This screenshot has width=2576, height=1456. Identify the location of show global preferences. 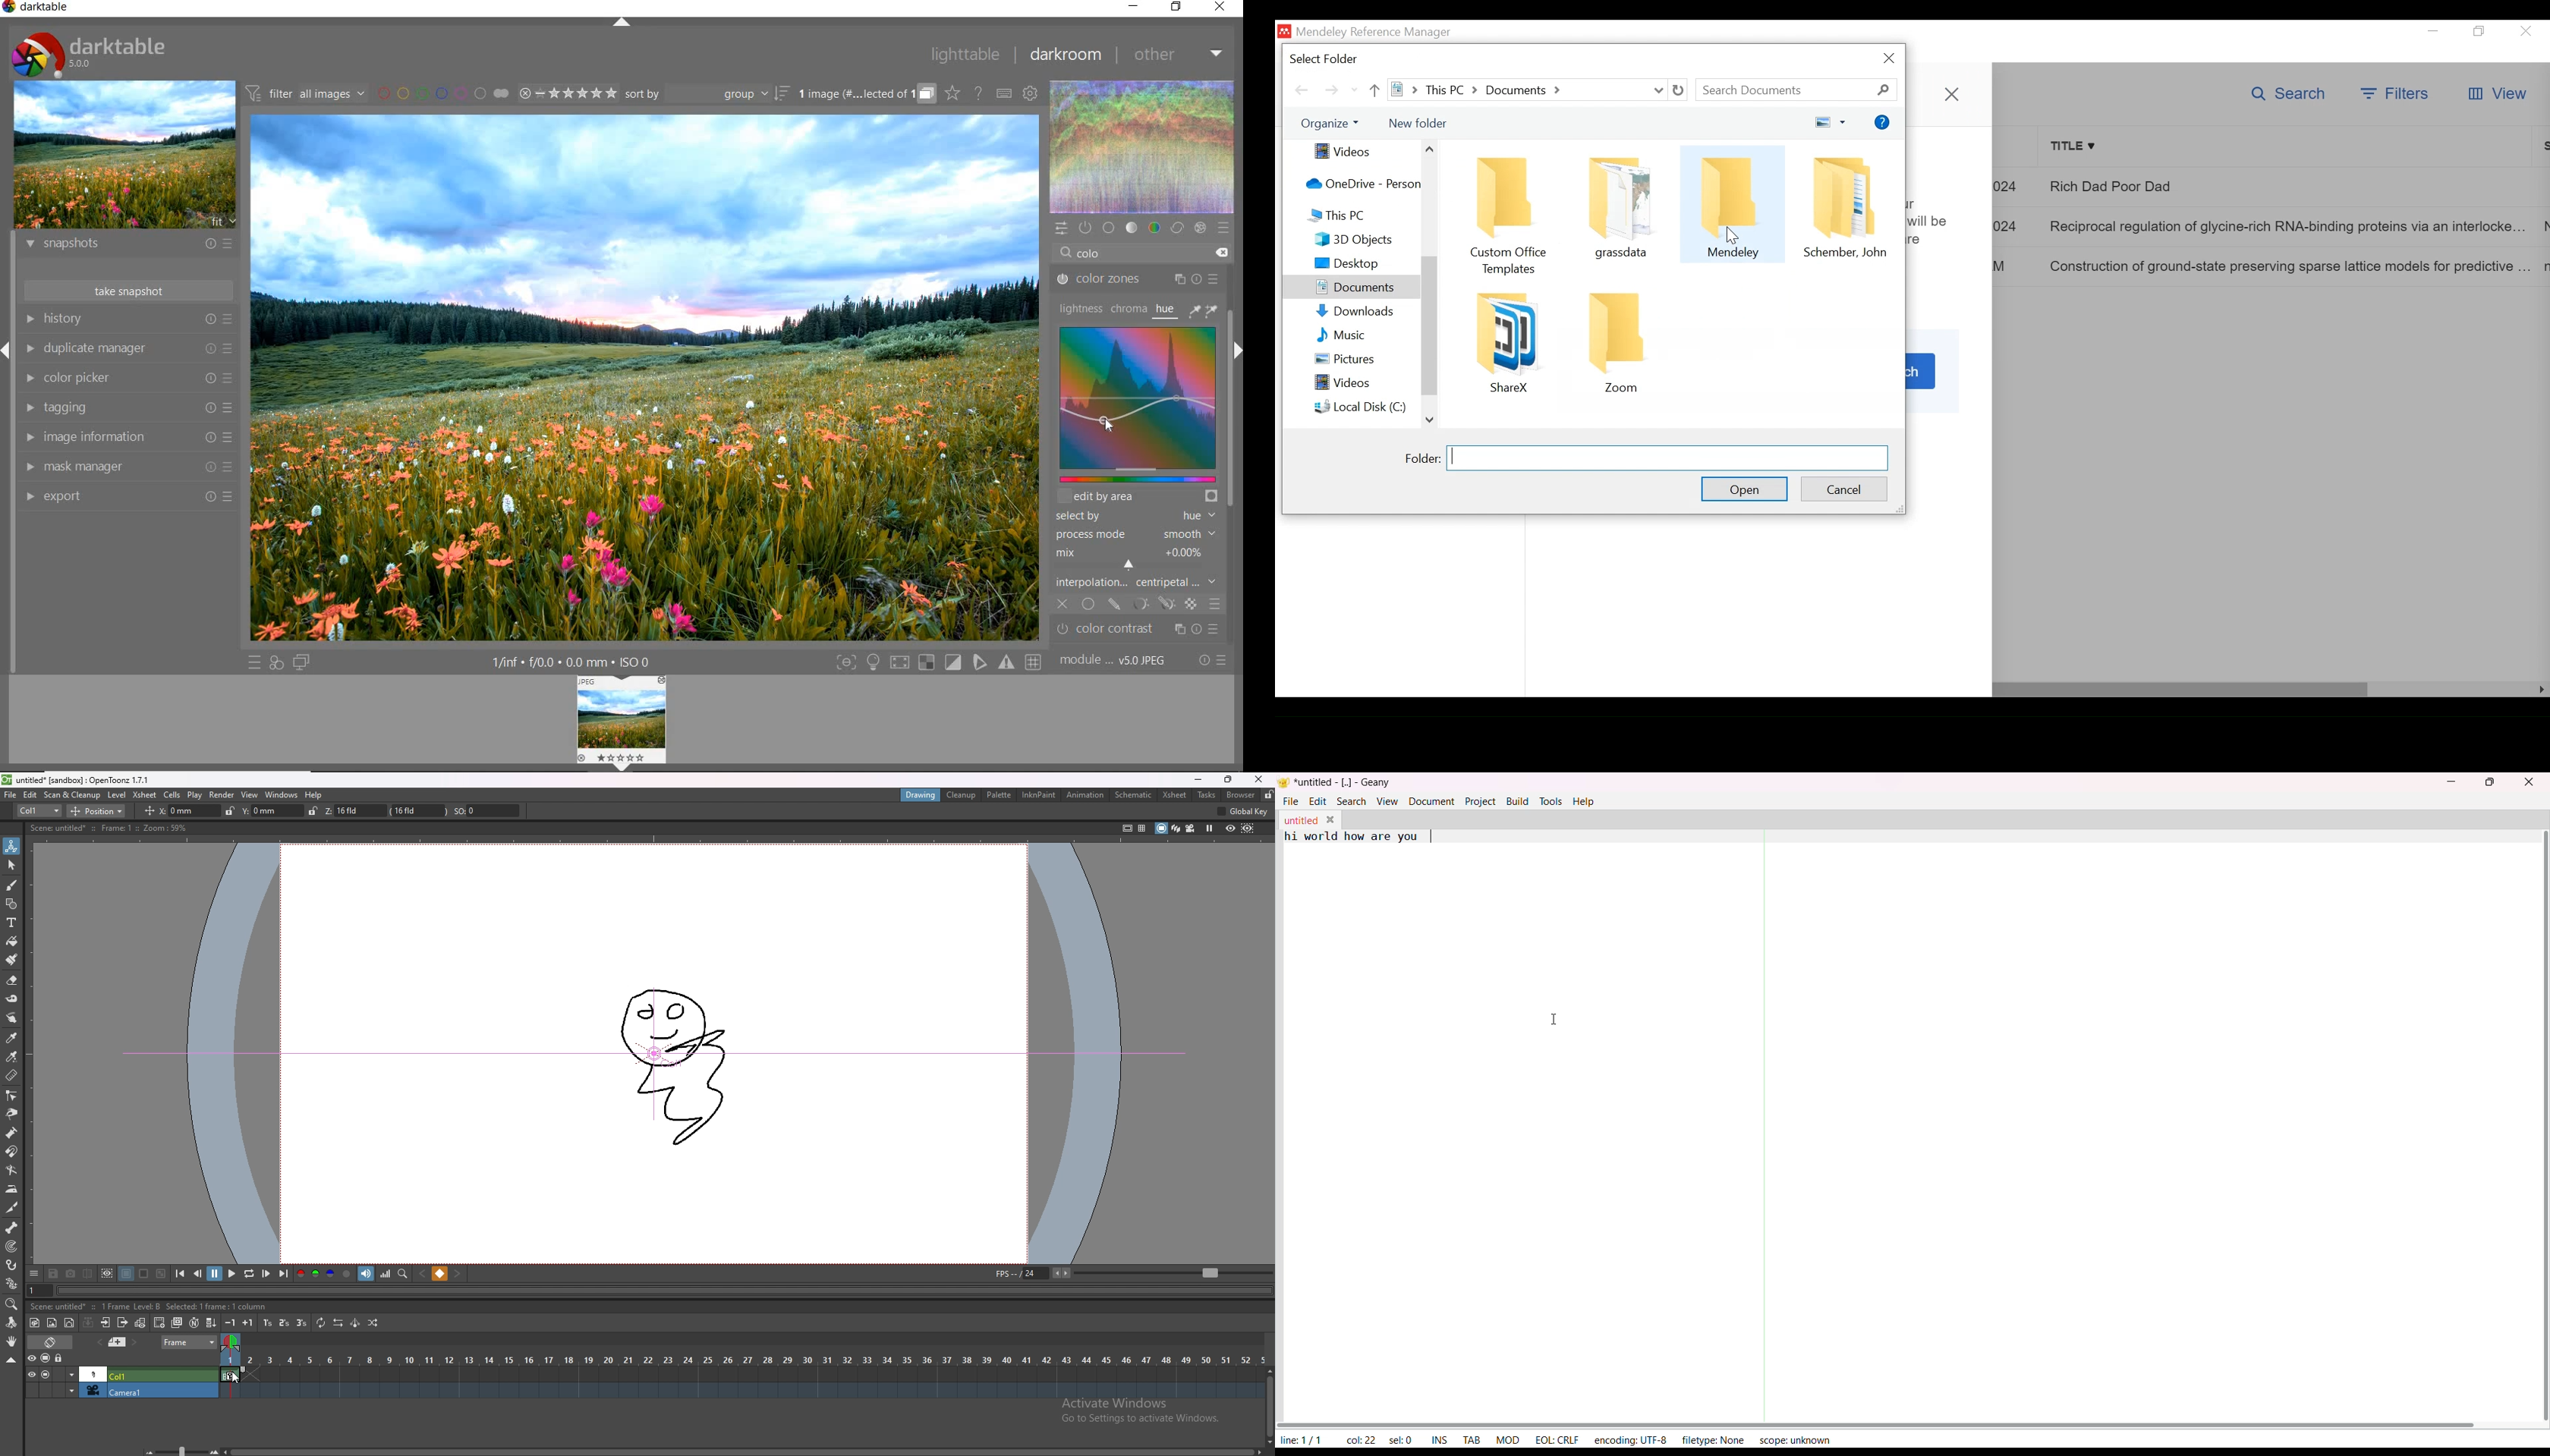
(1029, 93).